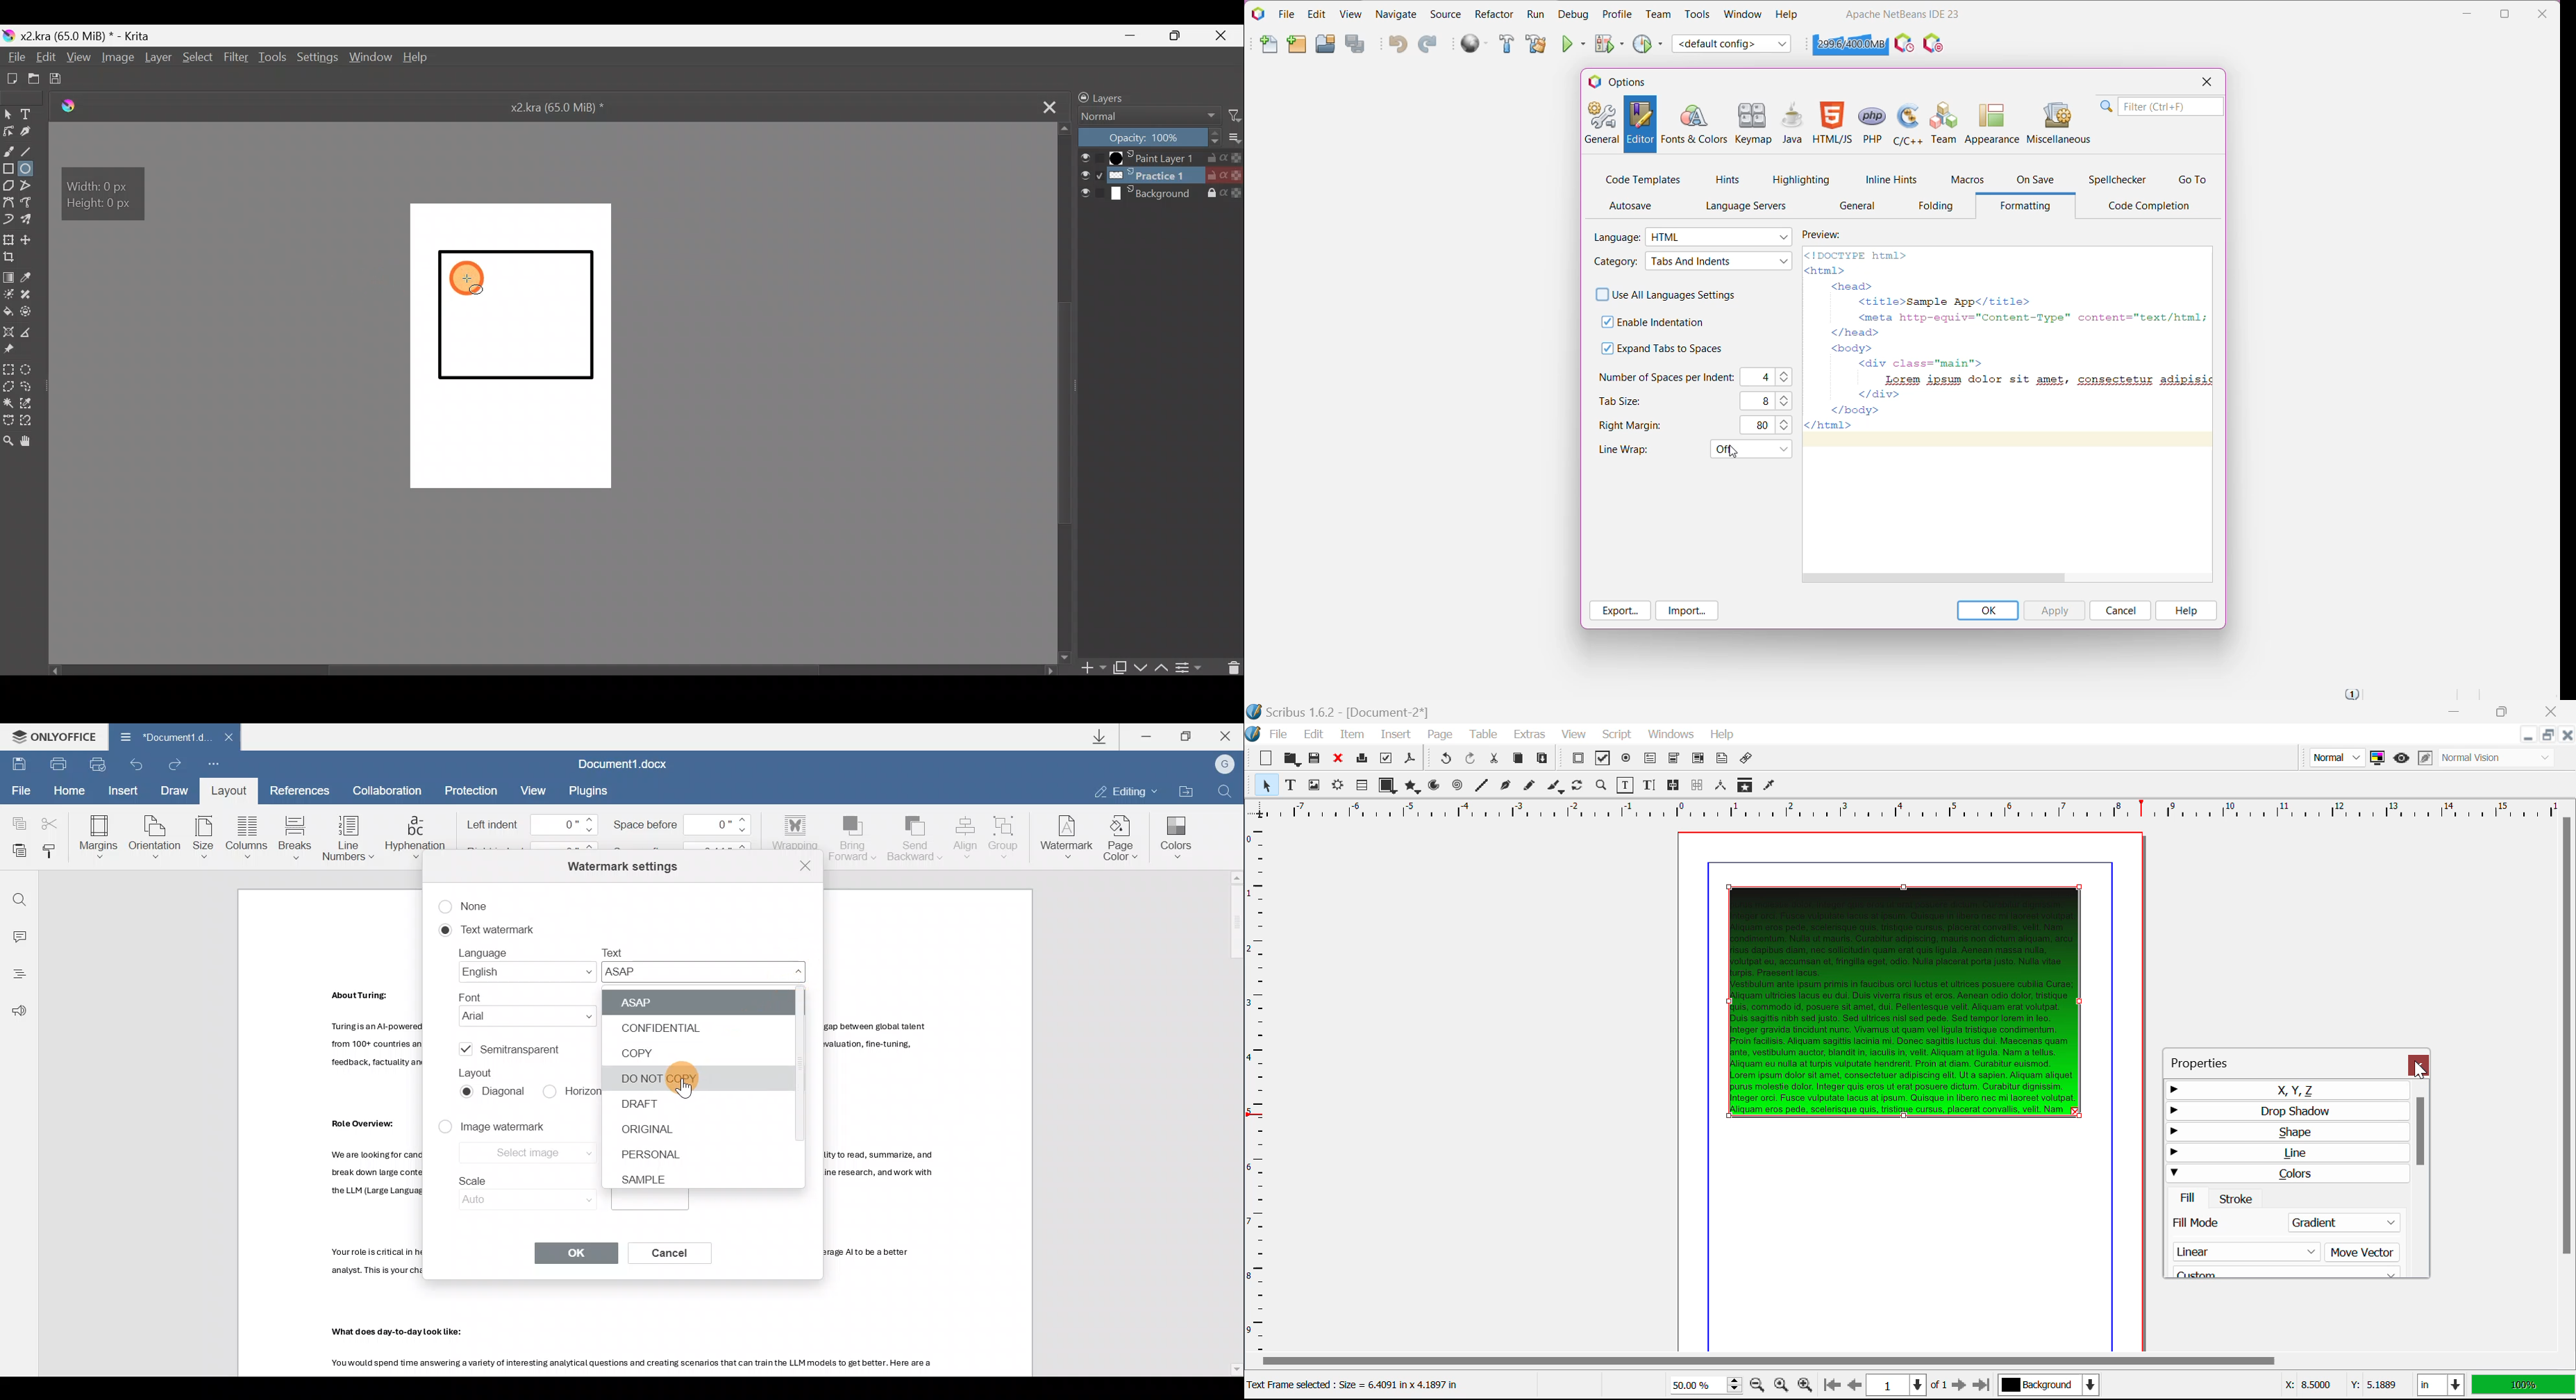 This screenshot has height=1400, width=2576. What do you see at coordinates (156, 835) in the screenshot?
I see `Orientation` at bounding box center [156, 835].